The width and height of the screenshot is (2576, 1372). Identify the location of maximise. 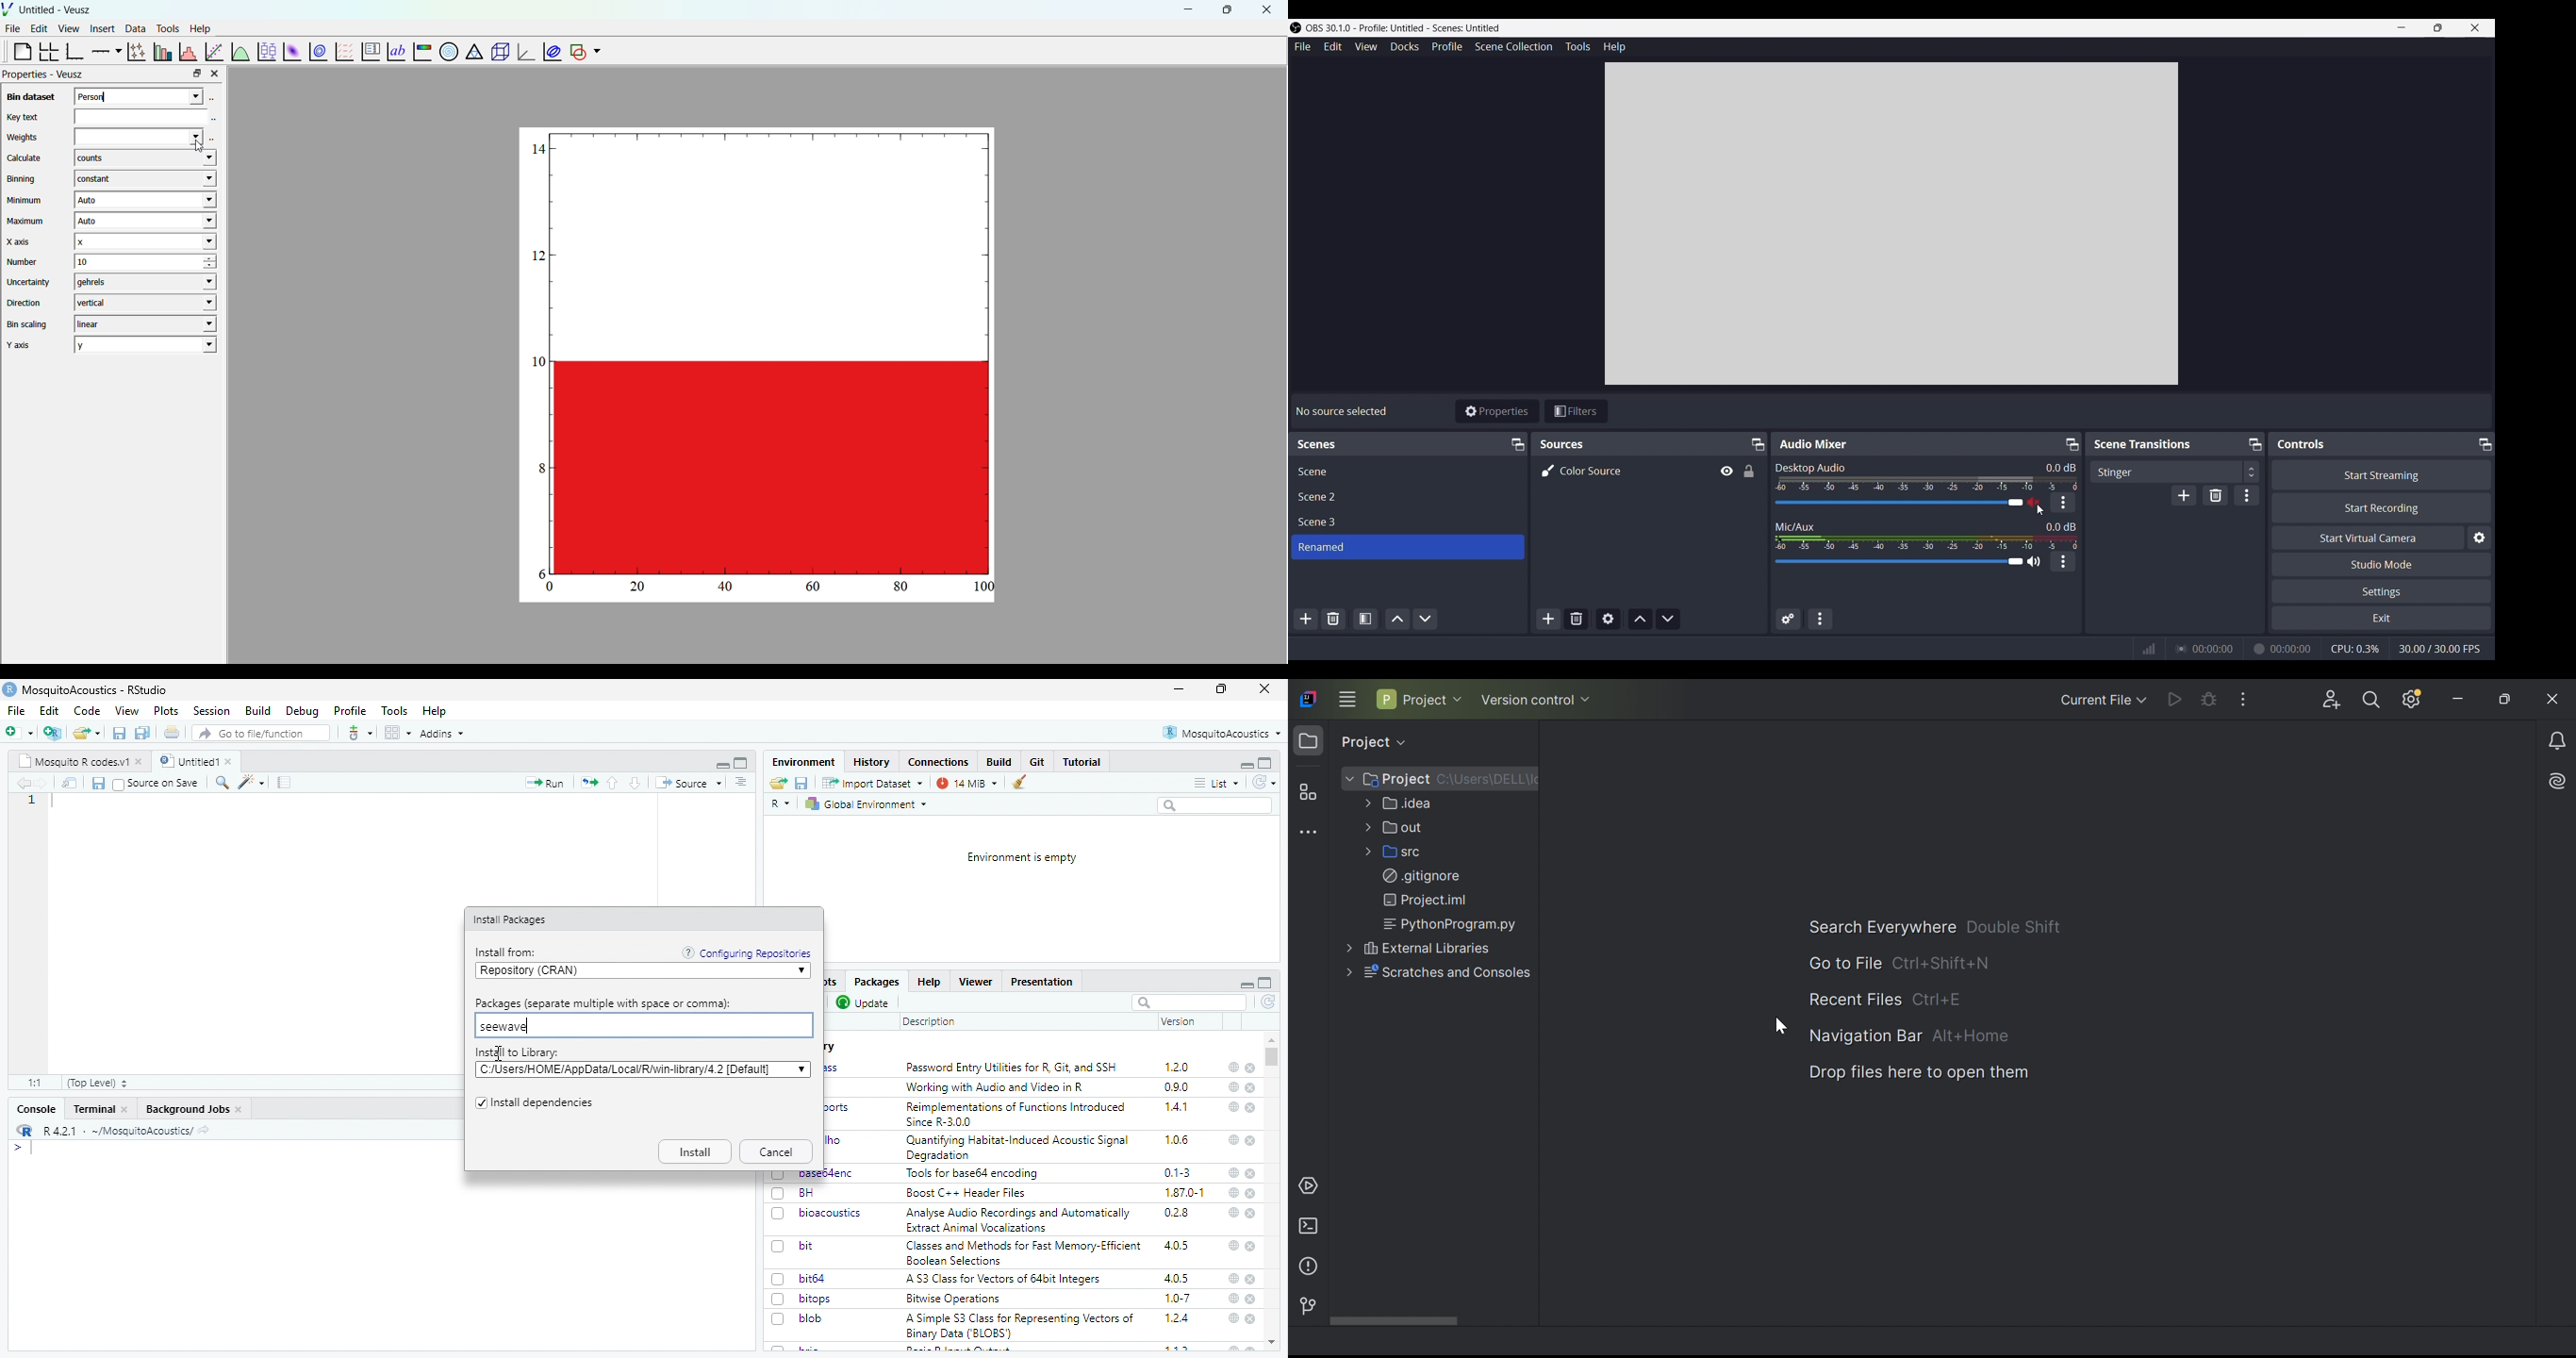
(1221, 688).